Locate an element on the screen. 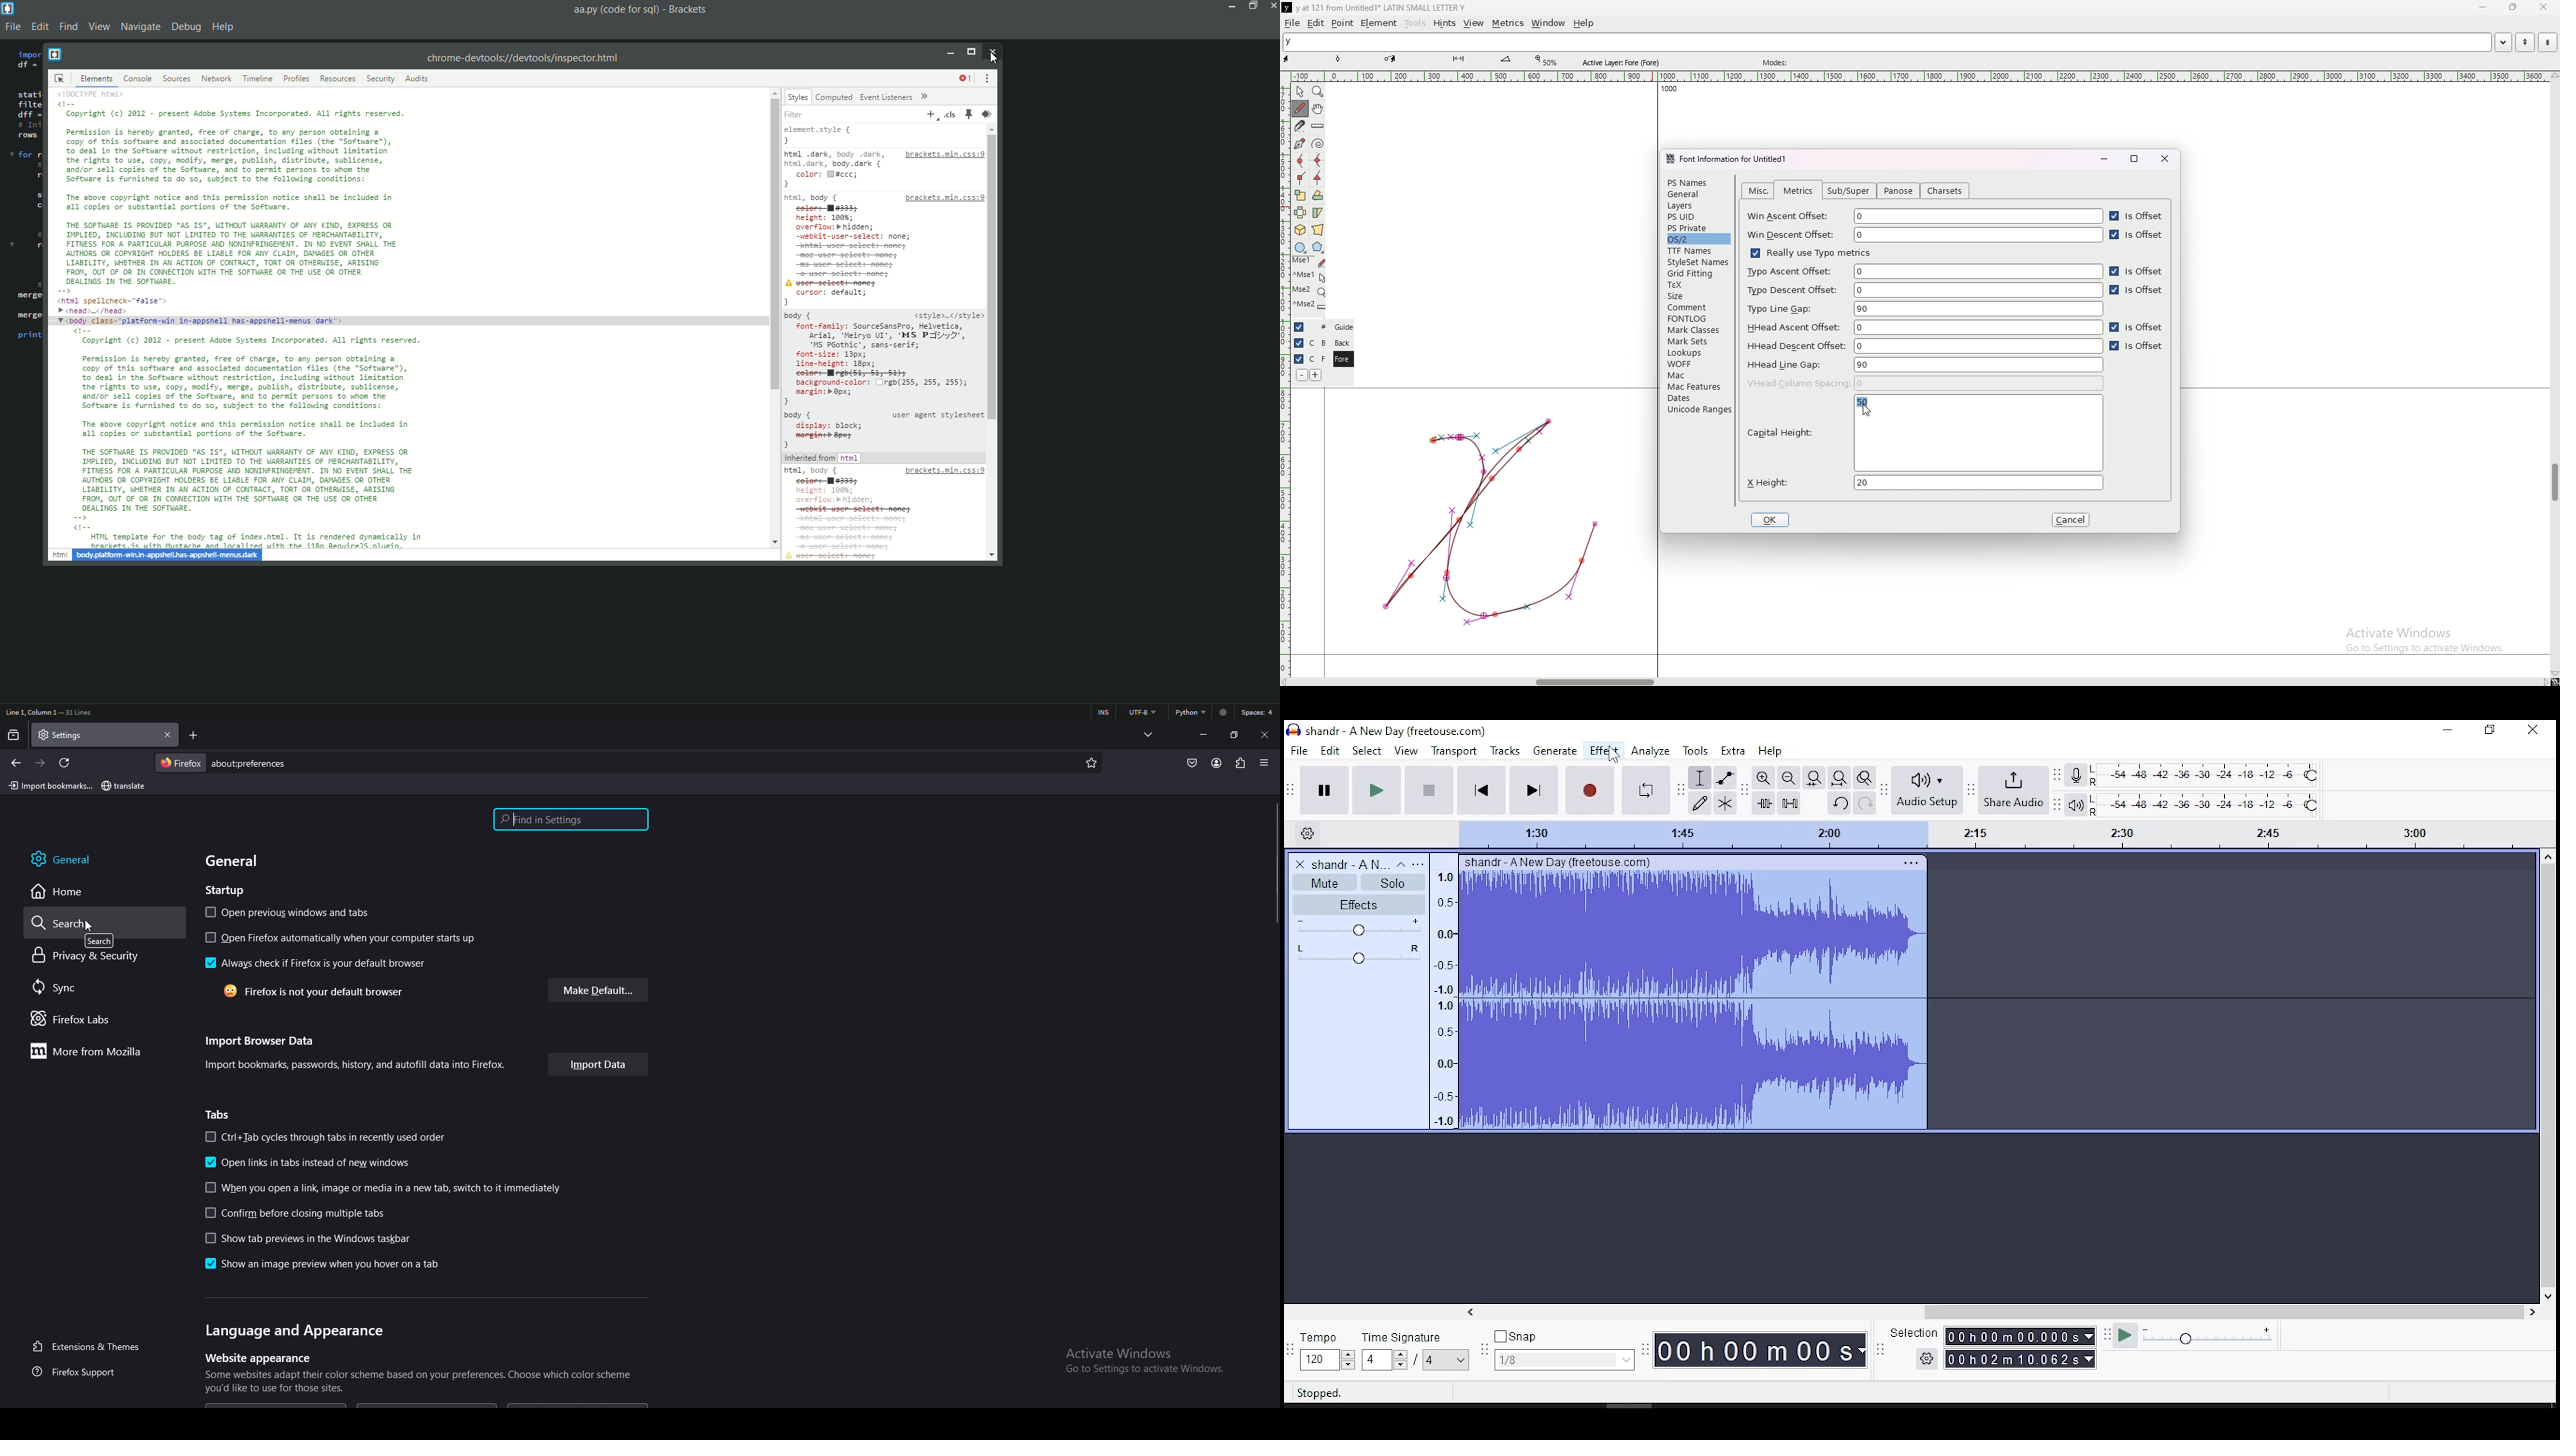  element.style {} is located at coordinates (823, 135).